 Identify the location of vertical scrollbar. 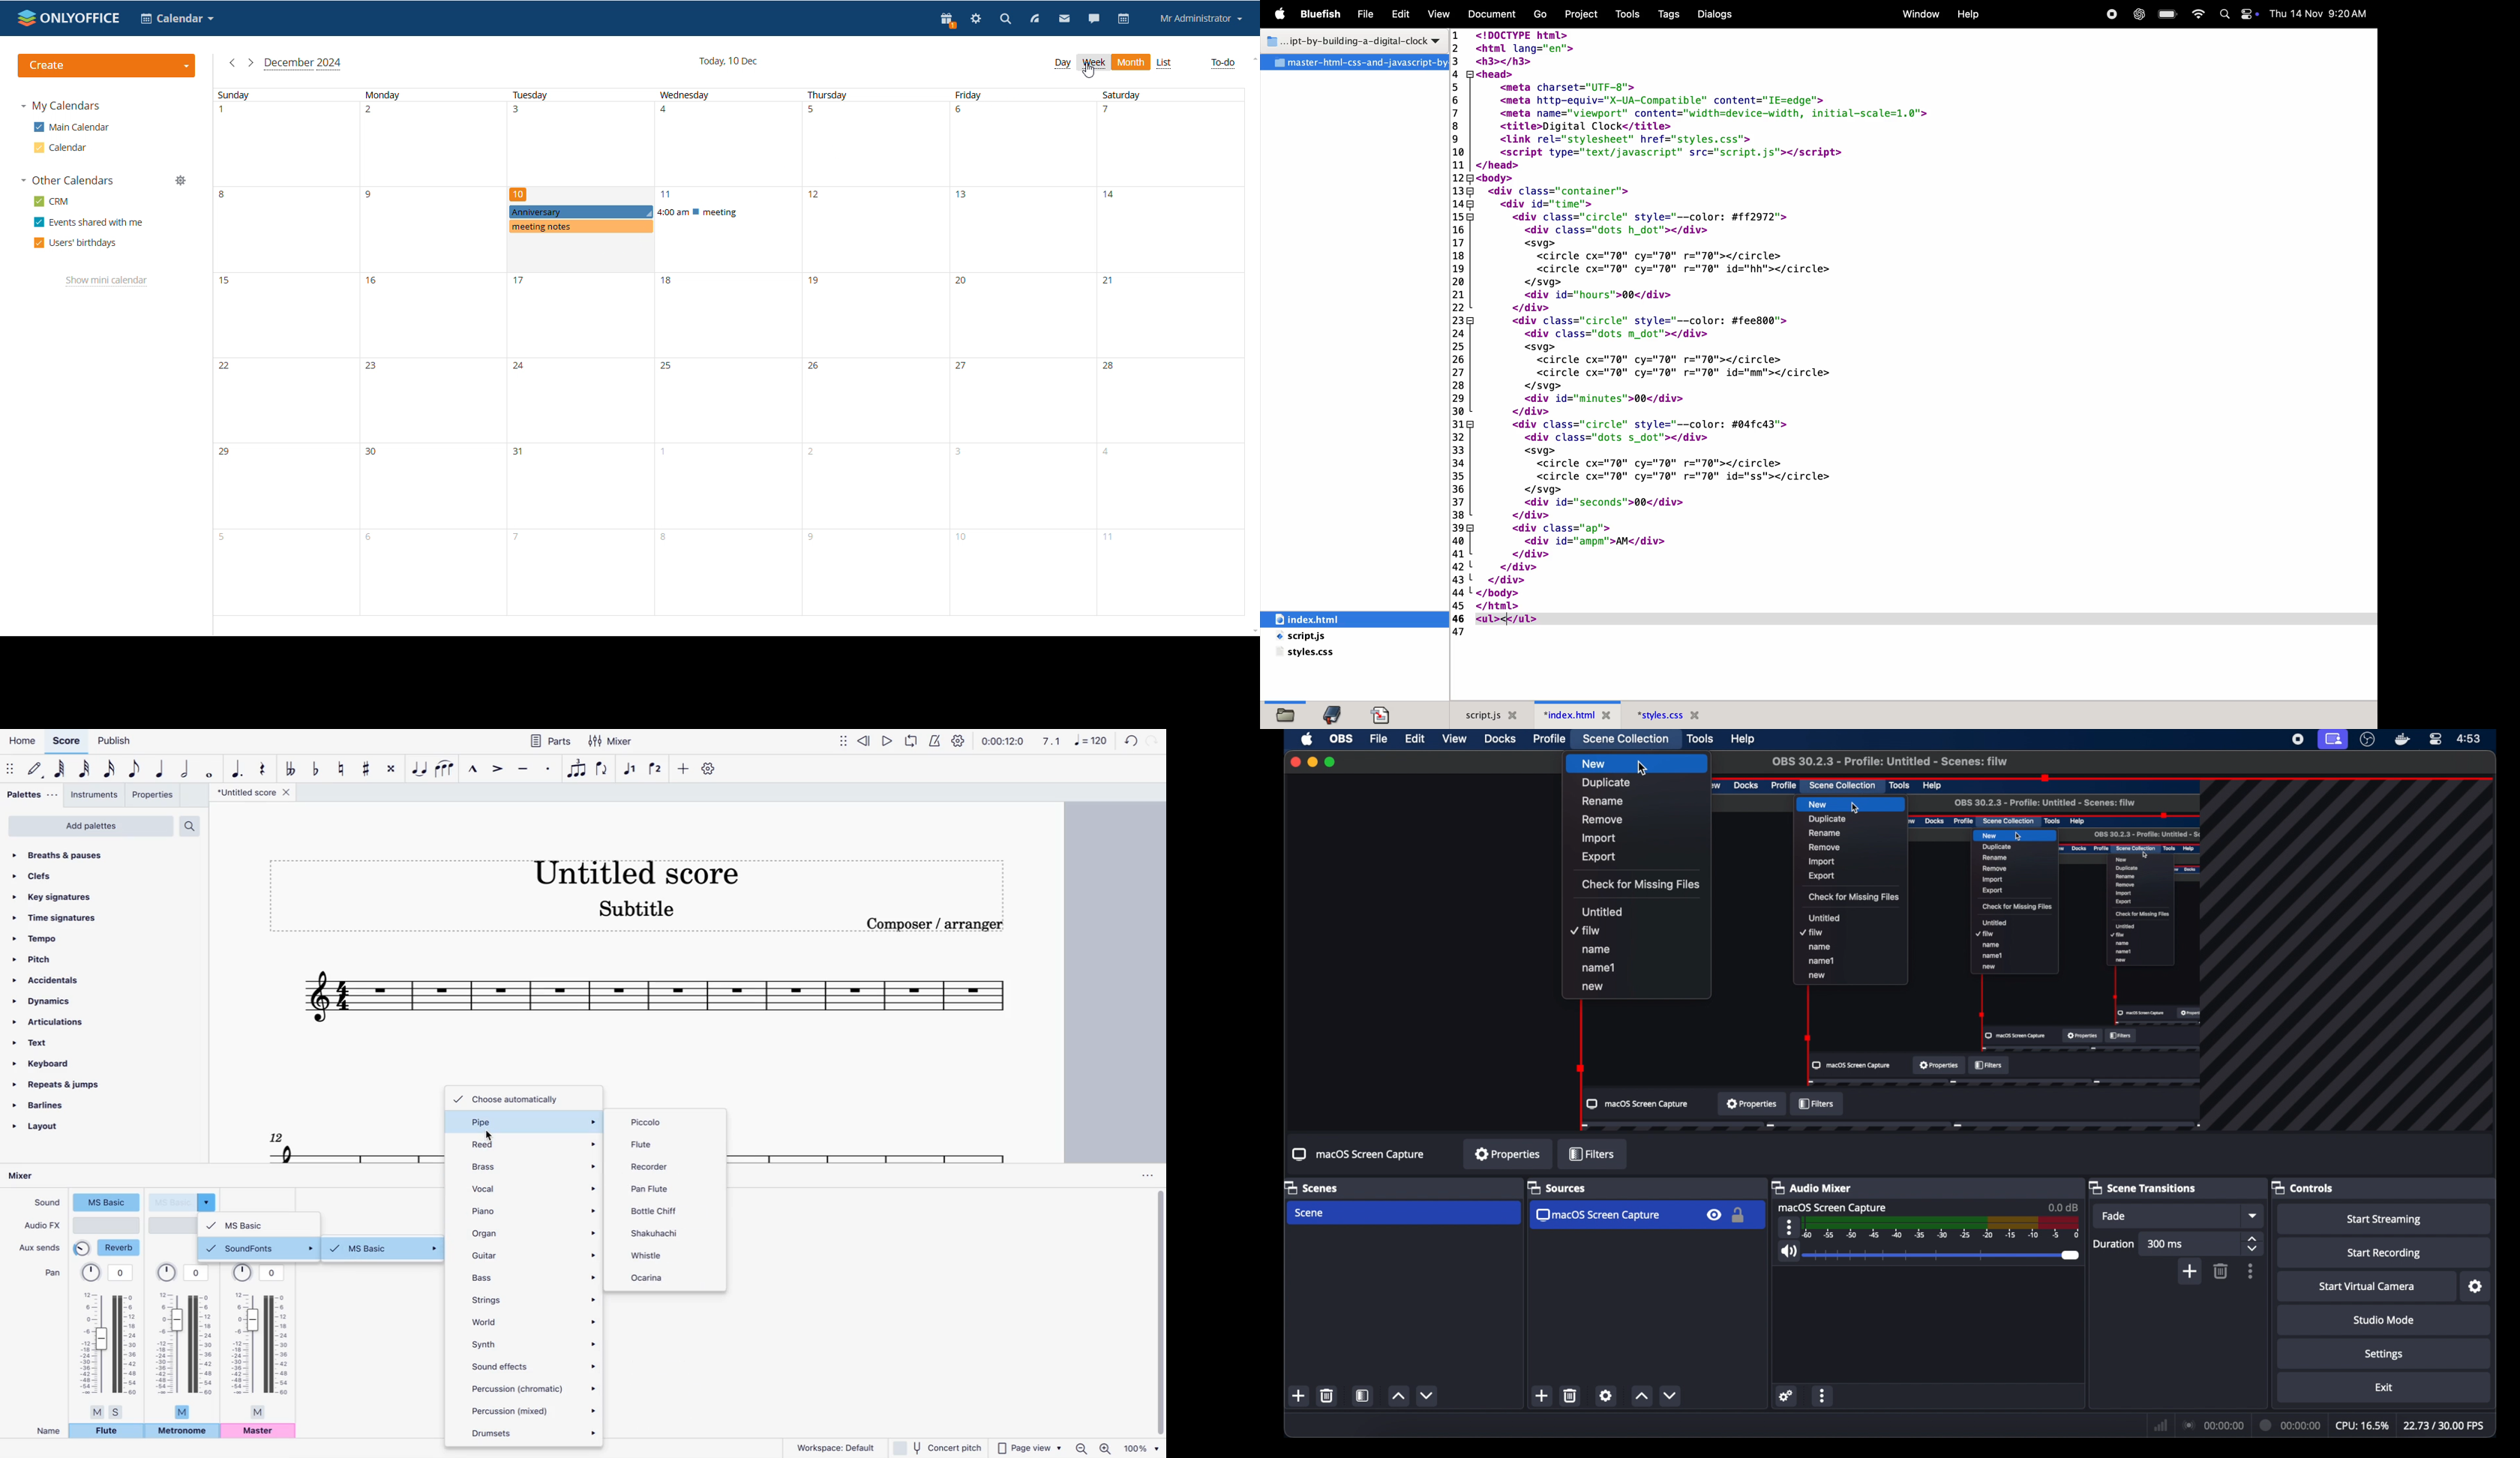
(1157, 1314).